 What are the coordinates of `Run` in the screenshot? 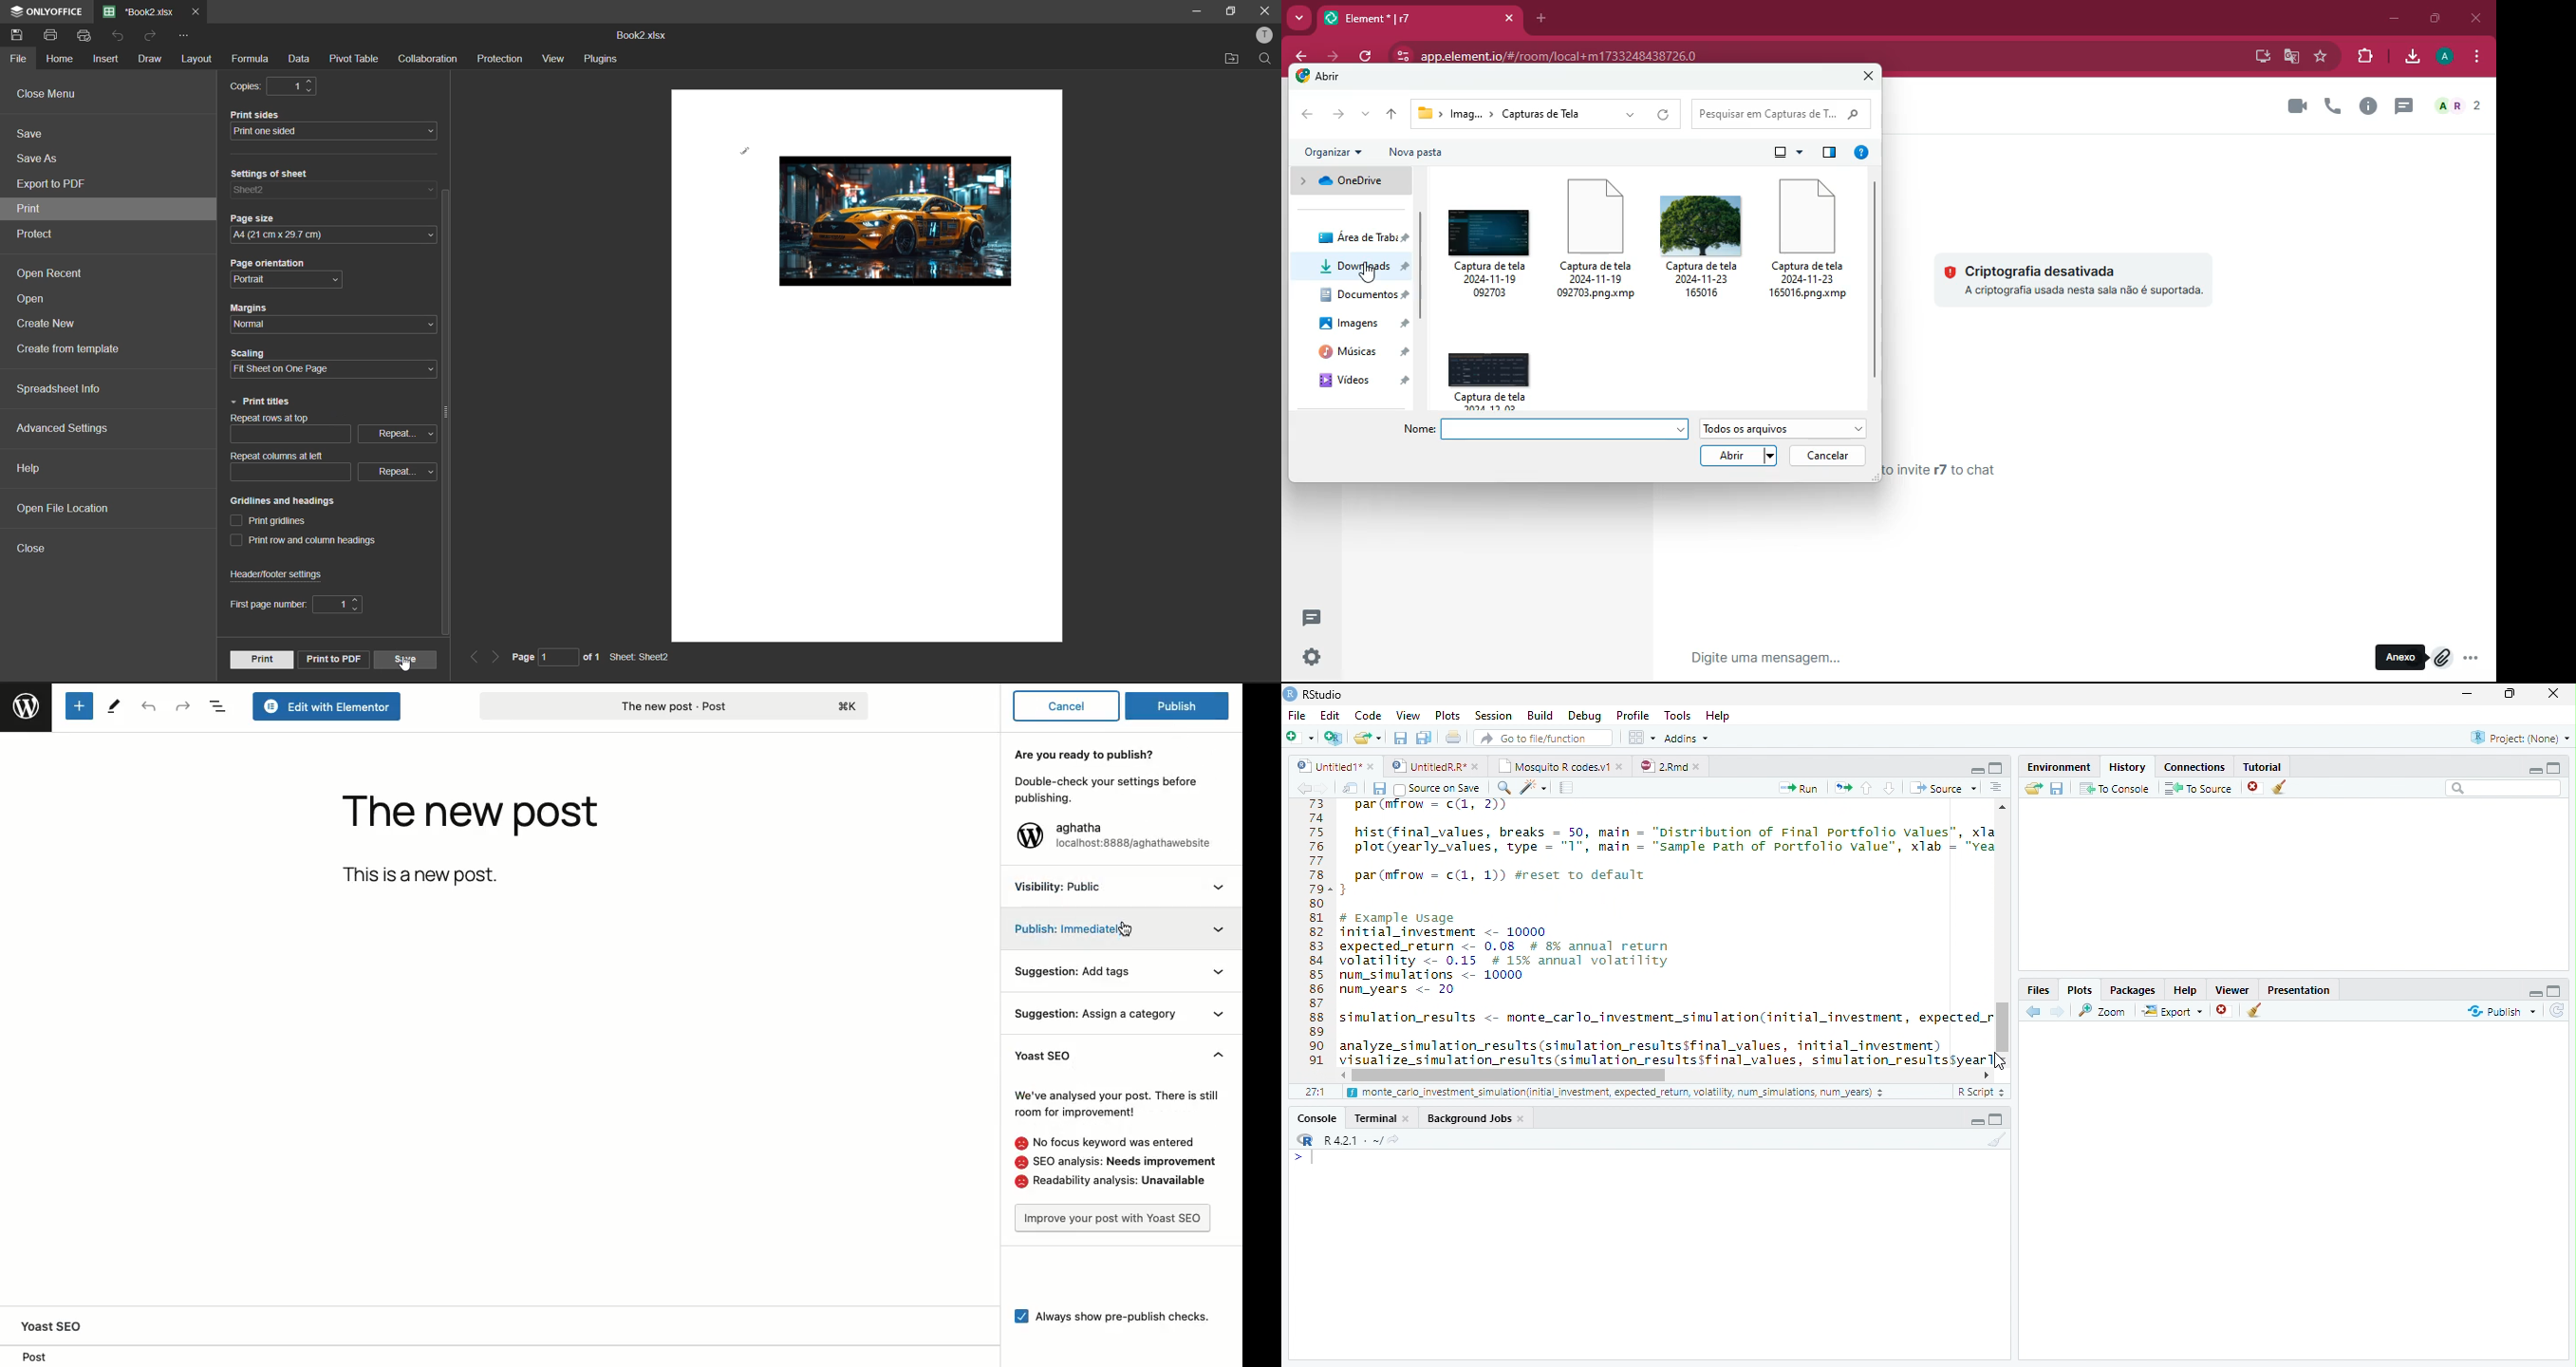 It's located at (1800, 788).